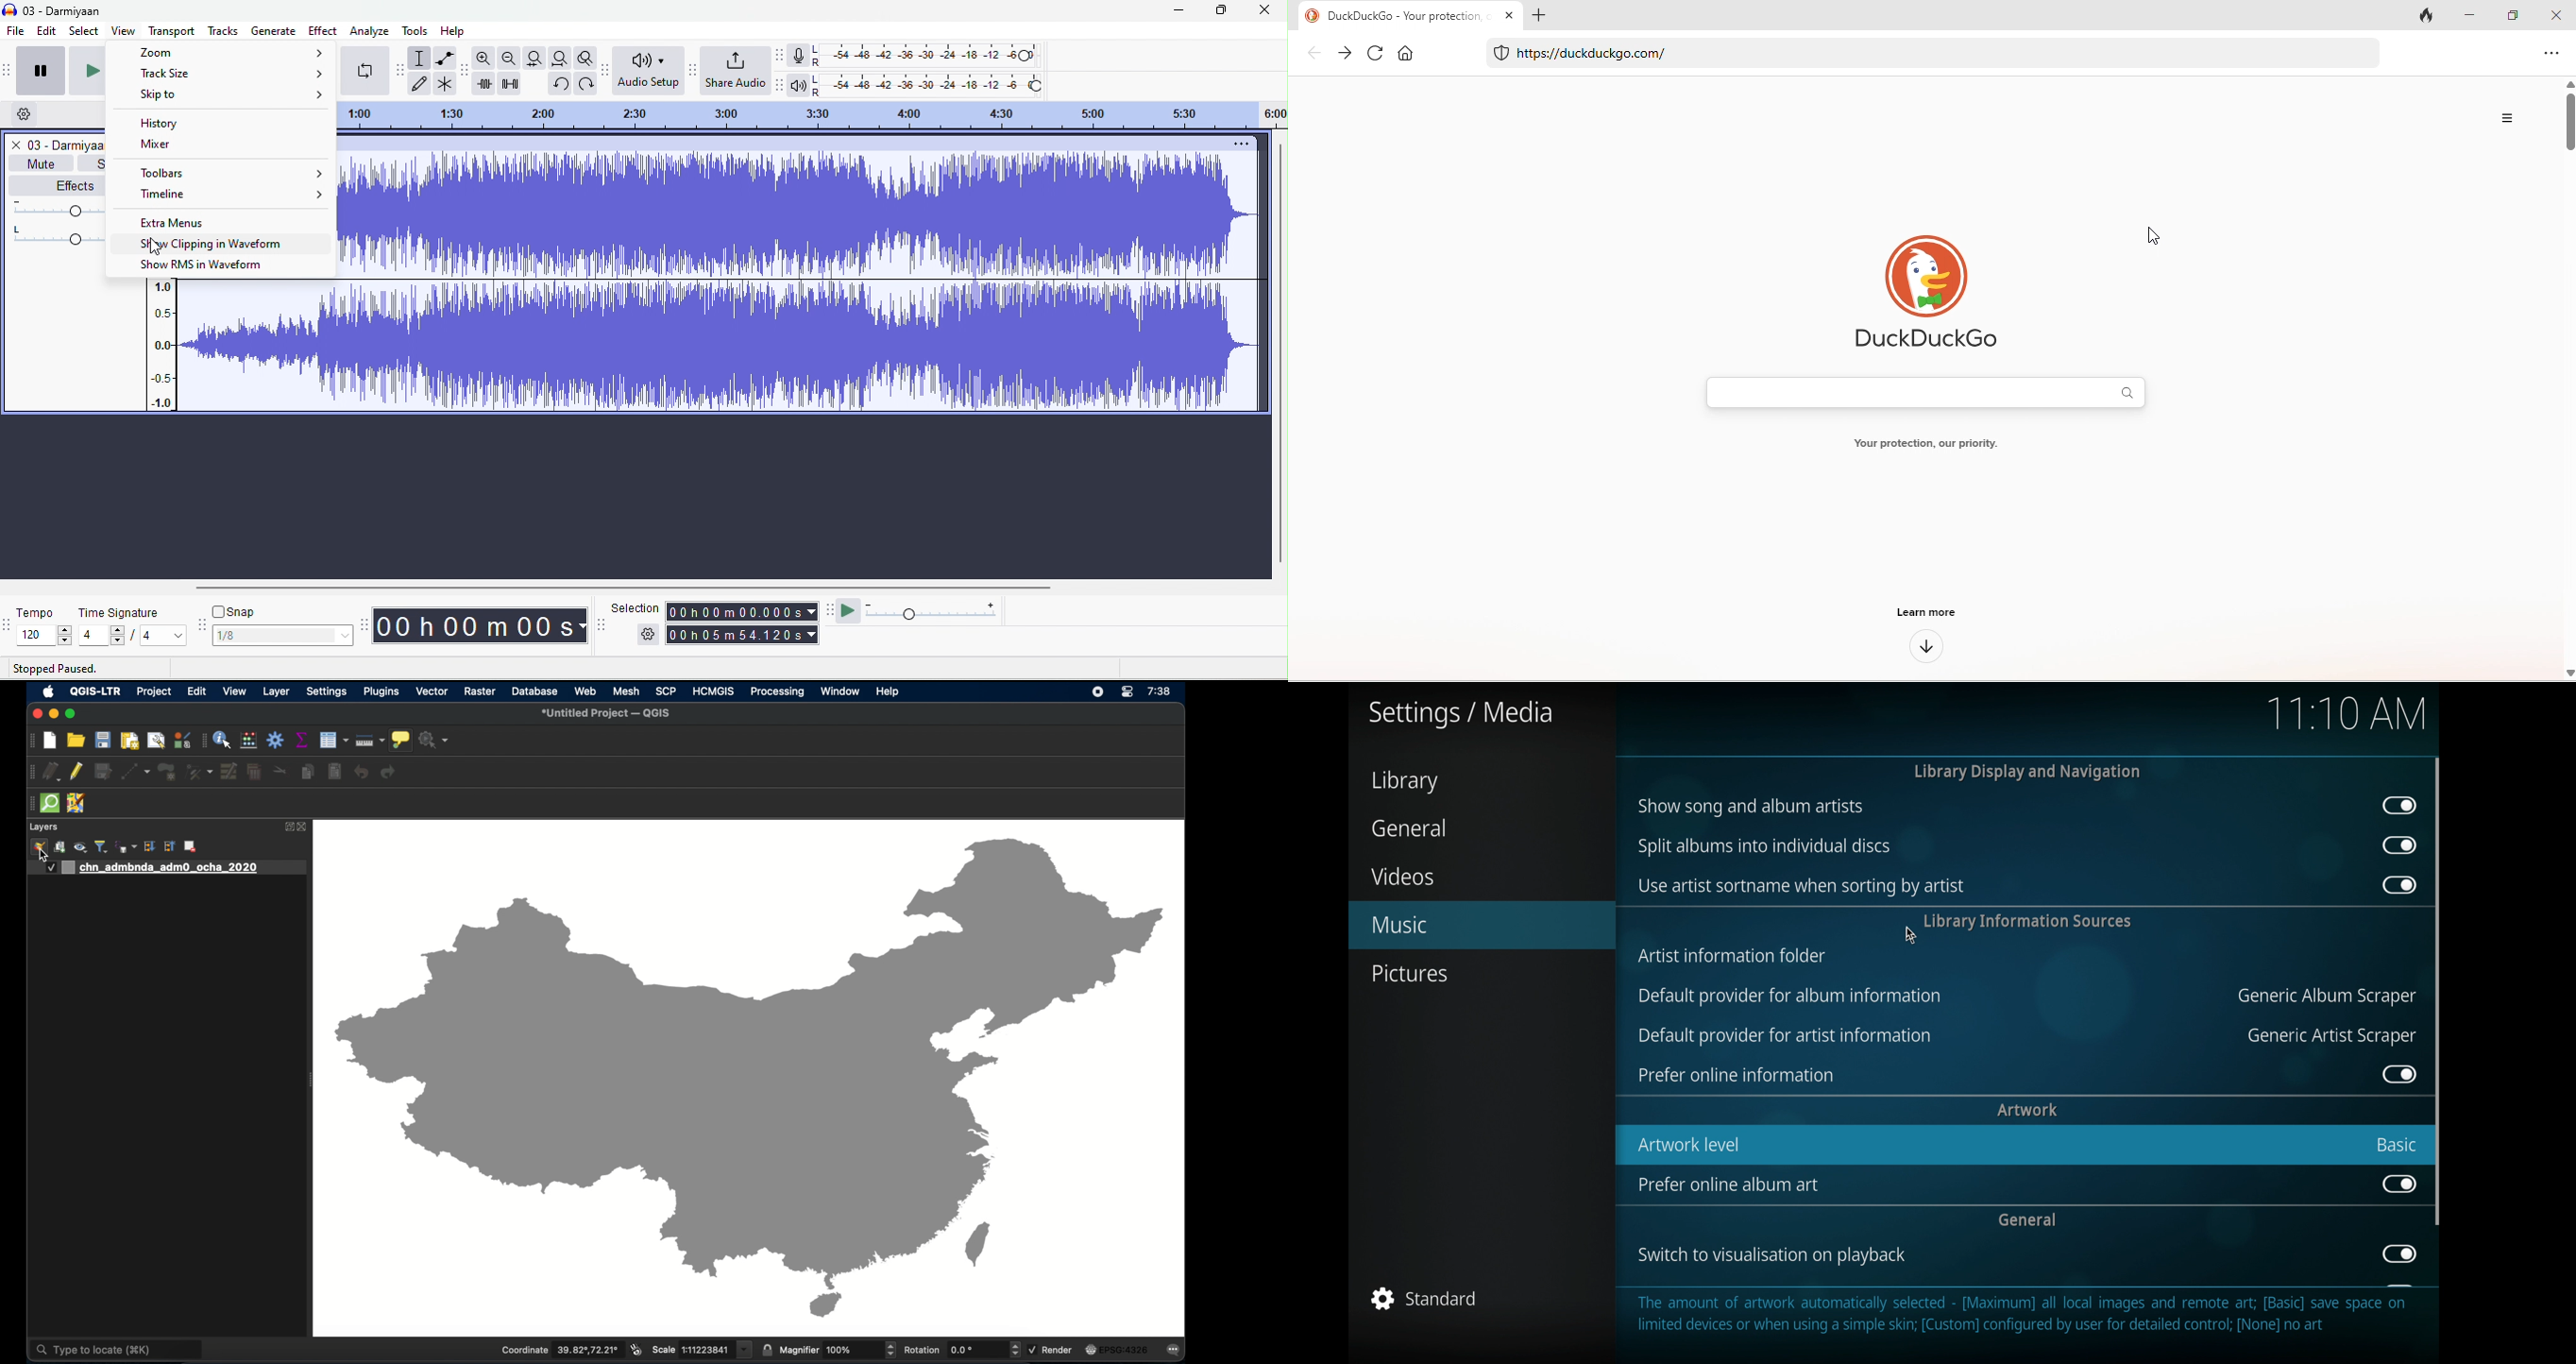  Describe the element at coordinates (743, 636) in the screenshot. I see `total time` at that location.